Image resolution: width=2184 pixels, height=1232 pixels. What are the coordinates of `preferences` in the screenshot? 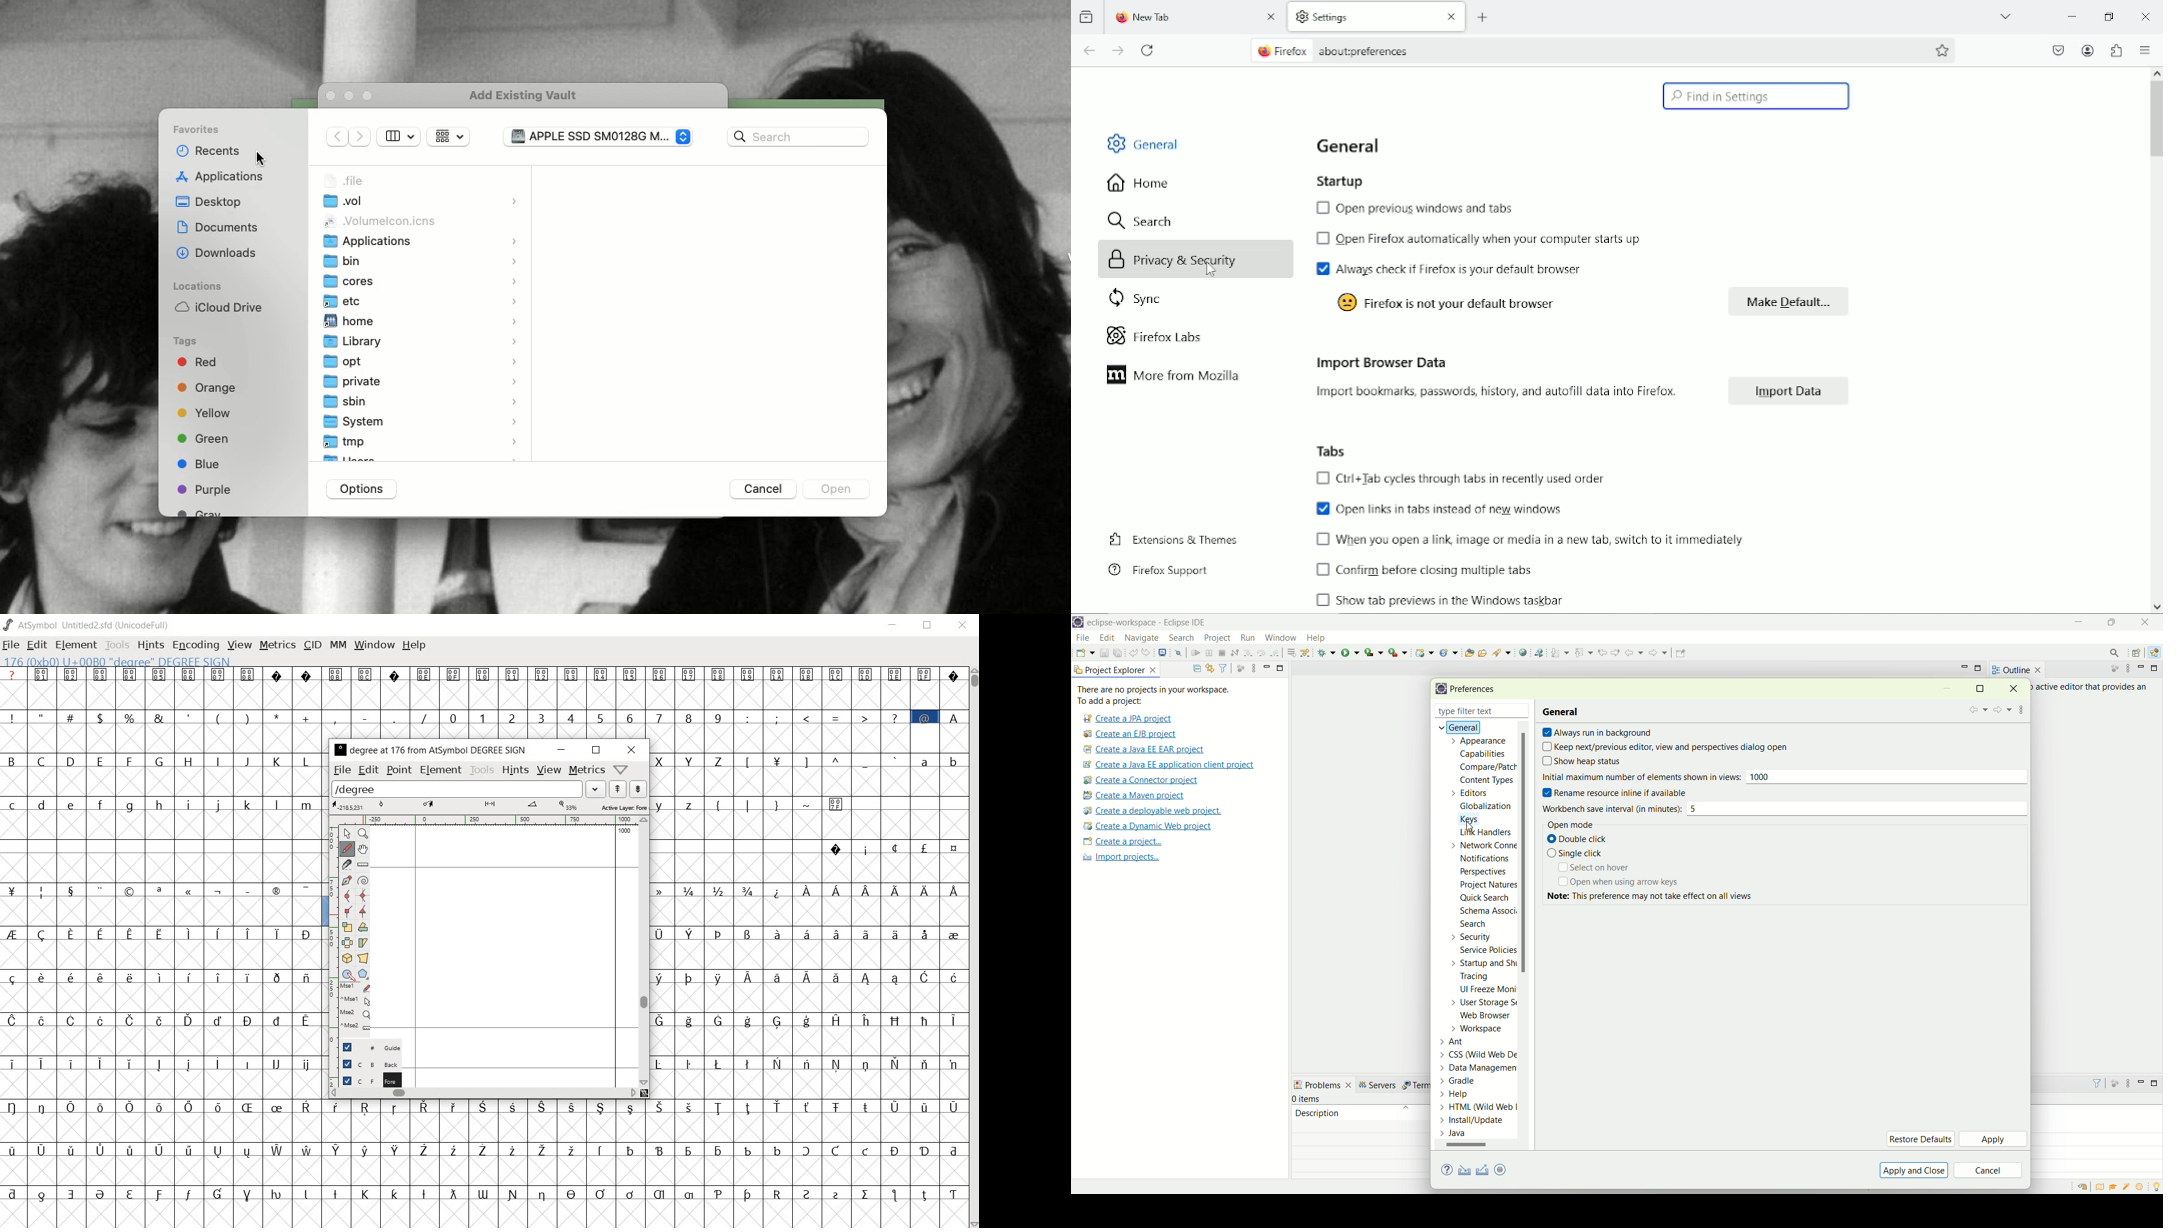 It's located at (1477, 690).